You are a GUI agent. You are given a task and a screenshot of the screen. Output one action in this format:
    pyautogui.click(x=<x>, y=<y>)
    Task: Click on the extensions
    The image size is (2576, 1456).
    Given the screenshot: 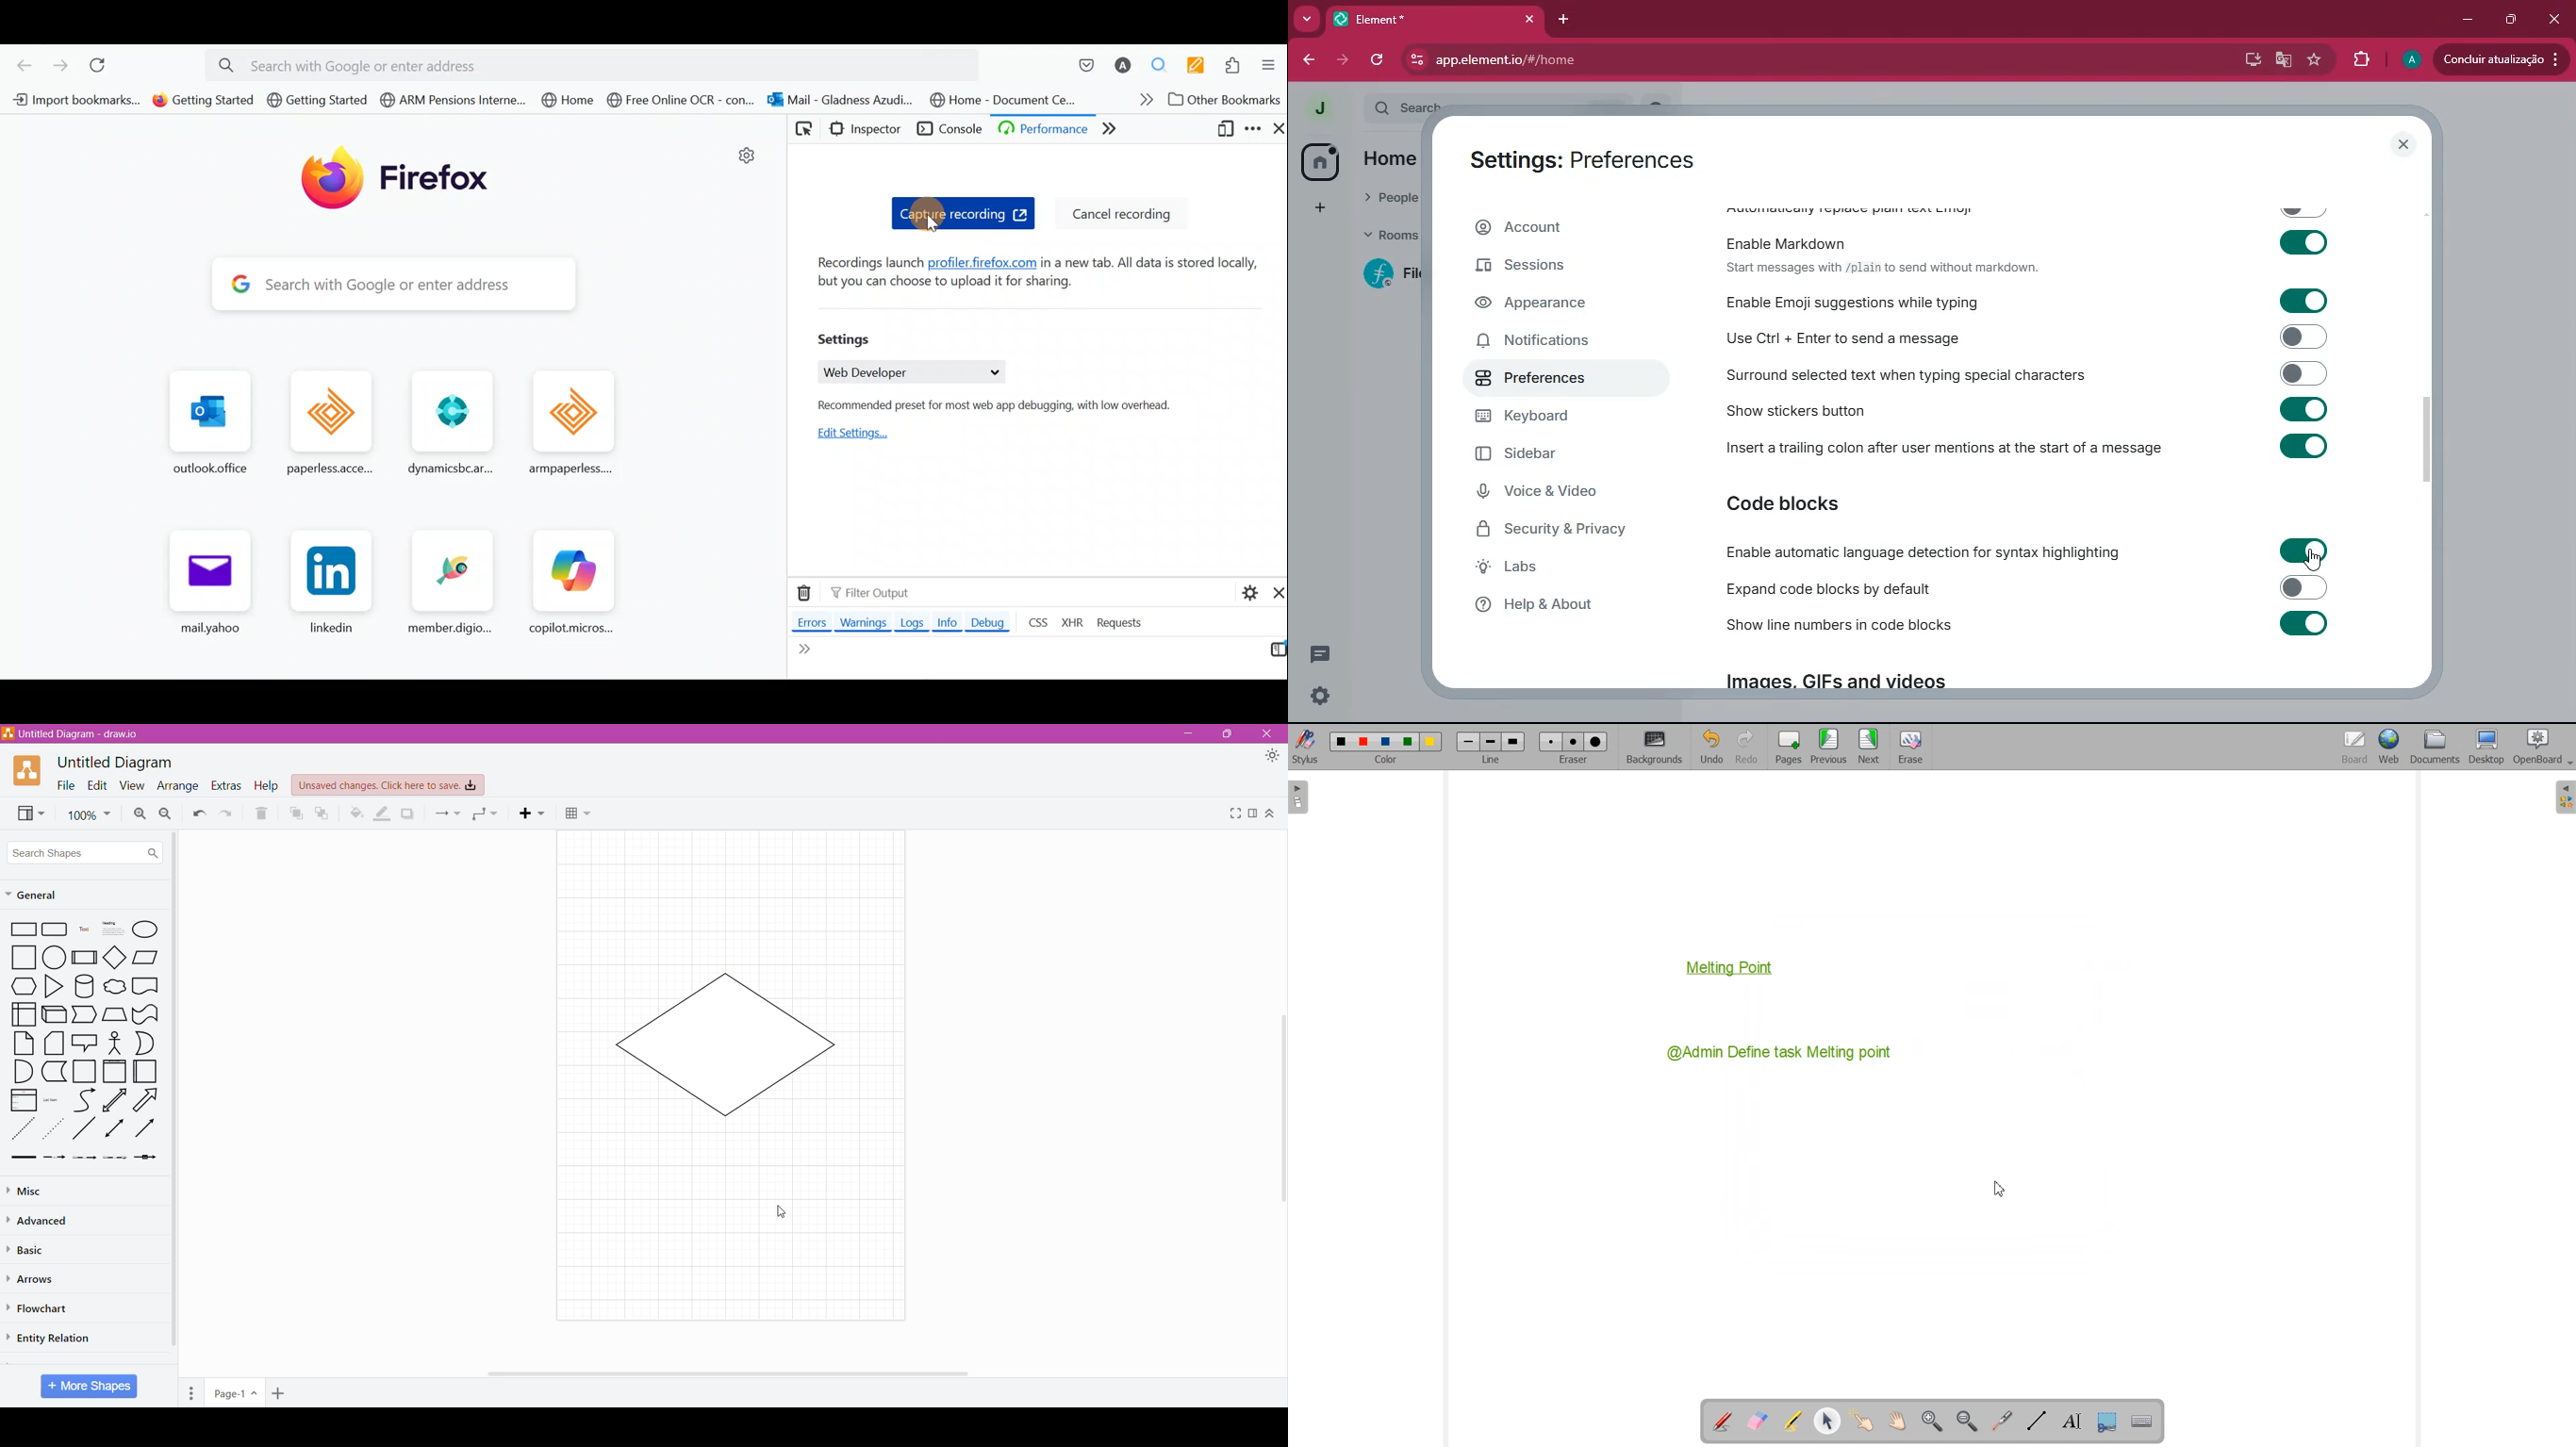 What is the action you would take?
    pyautogui.click(x=2360, y=62)
    